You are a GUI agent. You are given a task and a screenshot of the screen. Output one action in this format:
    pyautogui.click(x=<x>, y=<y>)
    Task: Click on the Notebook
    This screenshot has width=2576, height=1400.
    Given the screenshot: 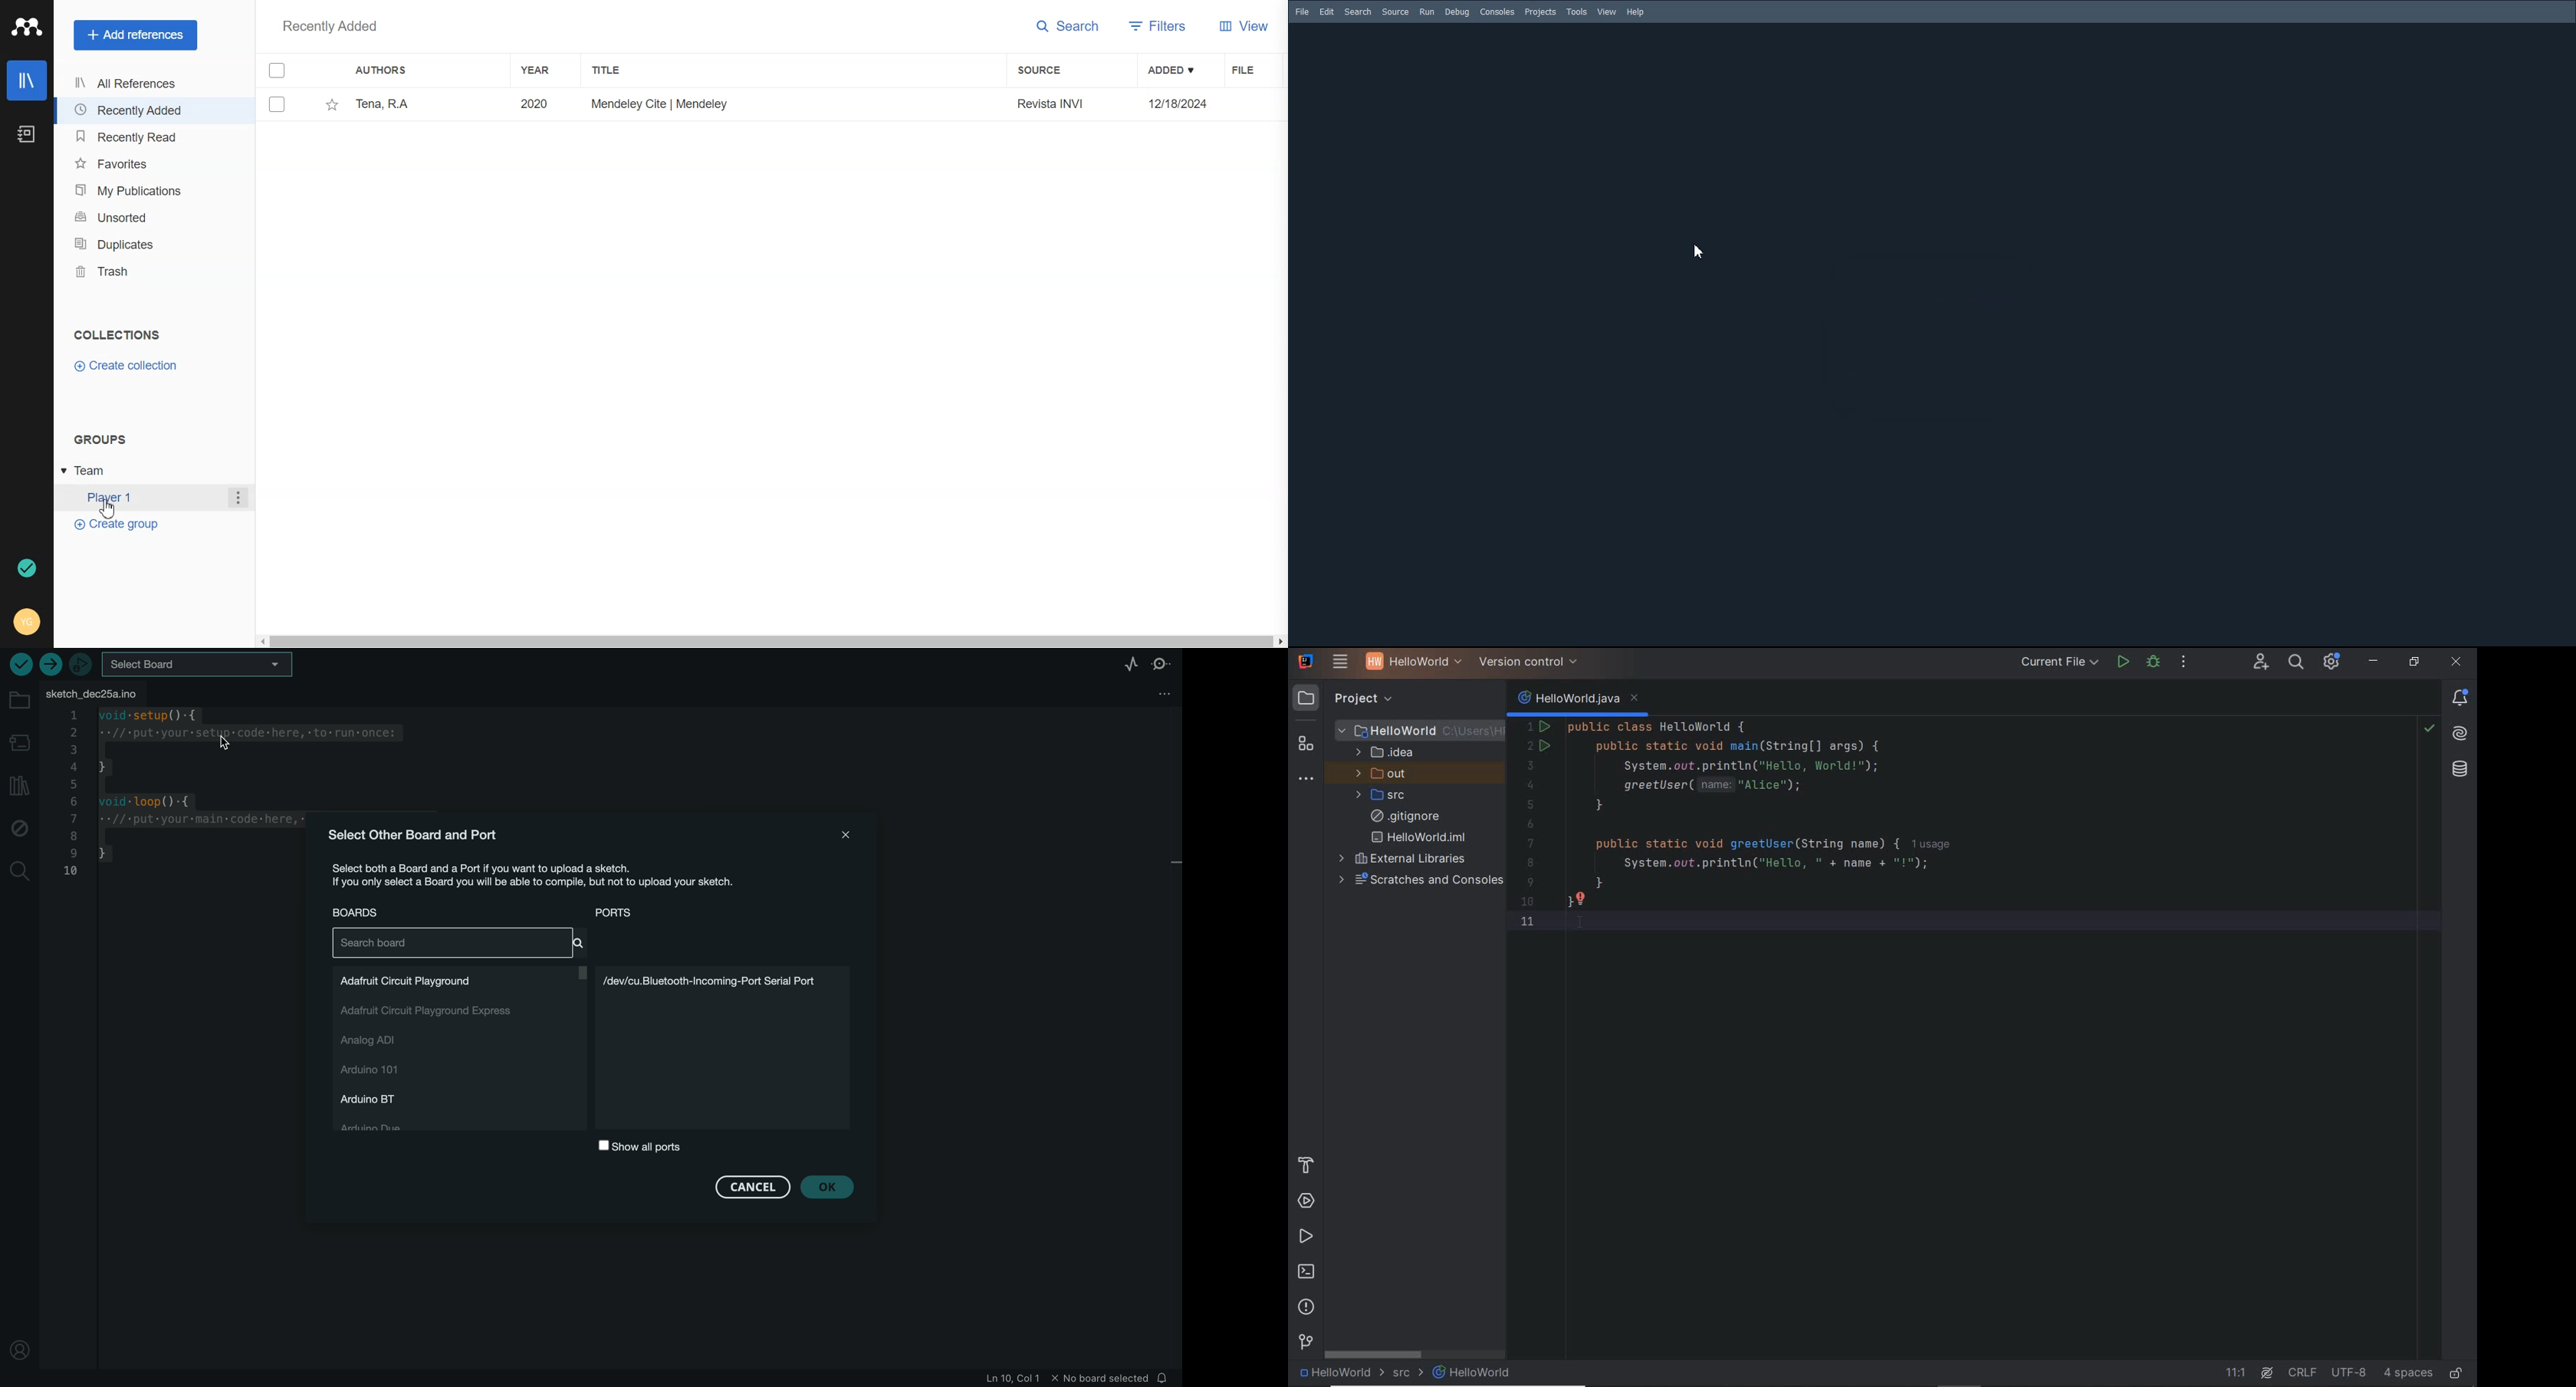 What is the action you would take?
    pyautogui.click(x=26, y=135)
    